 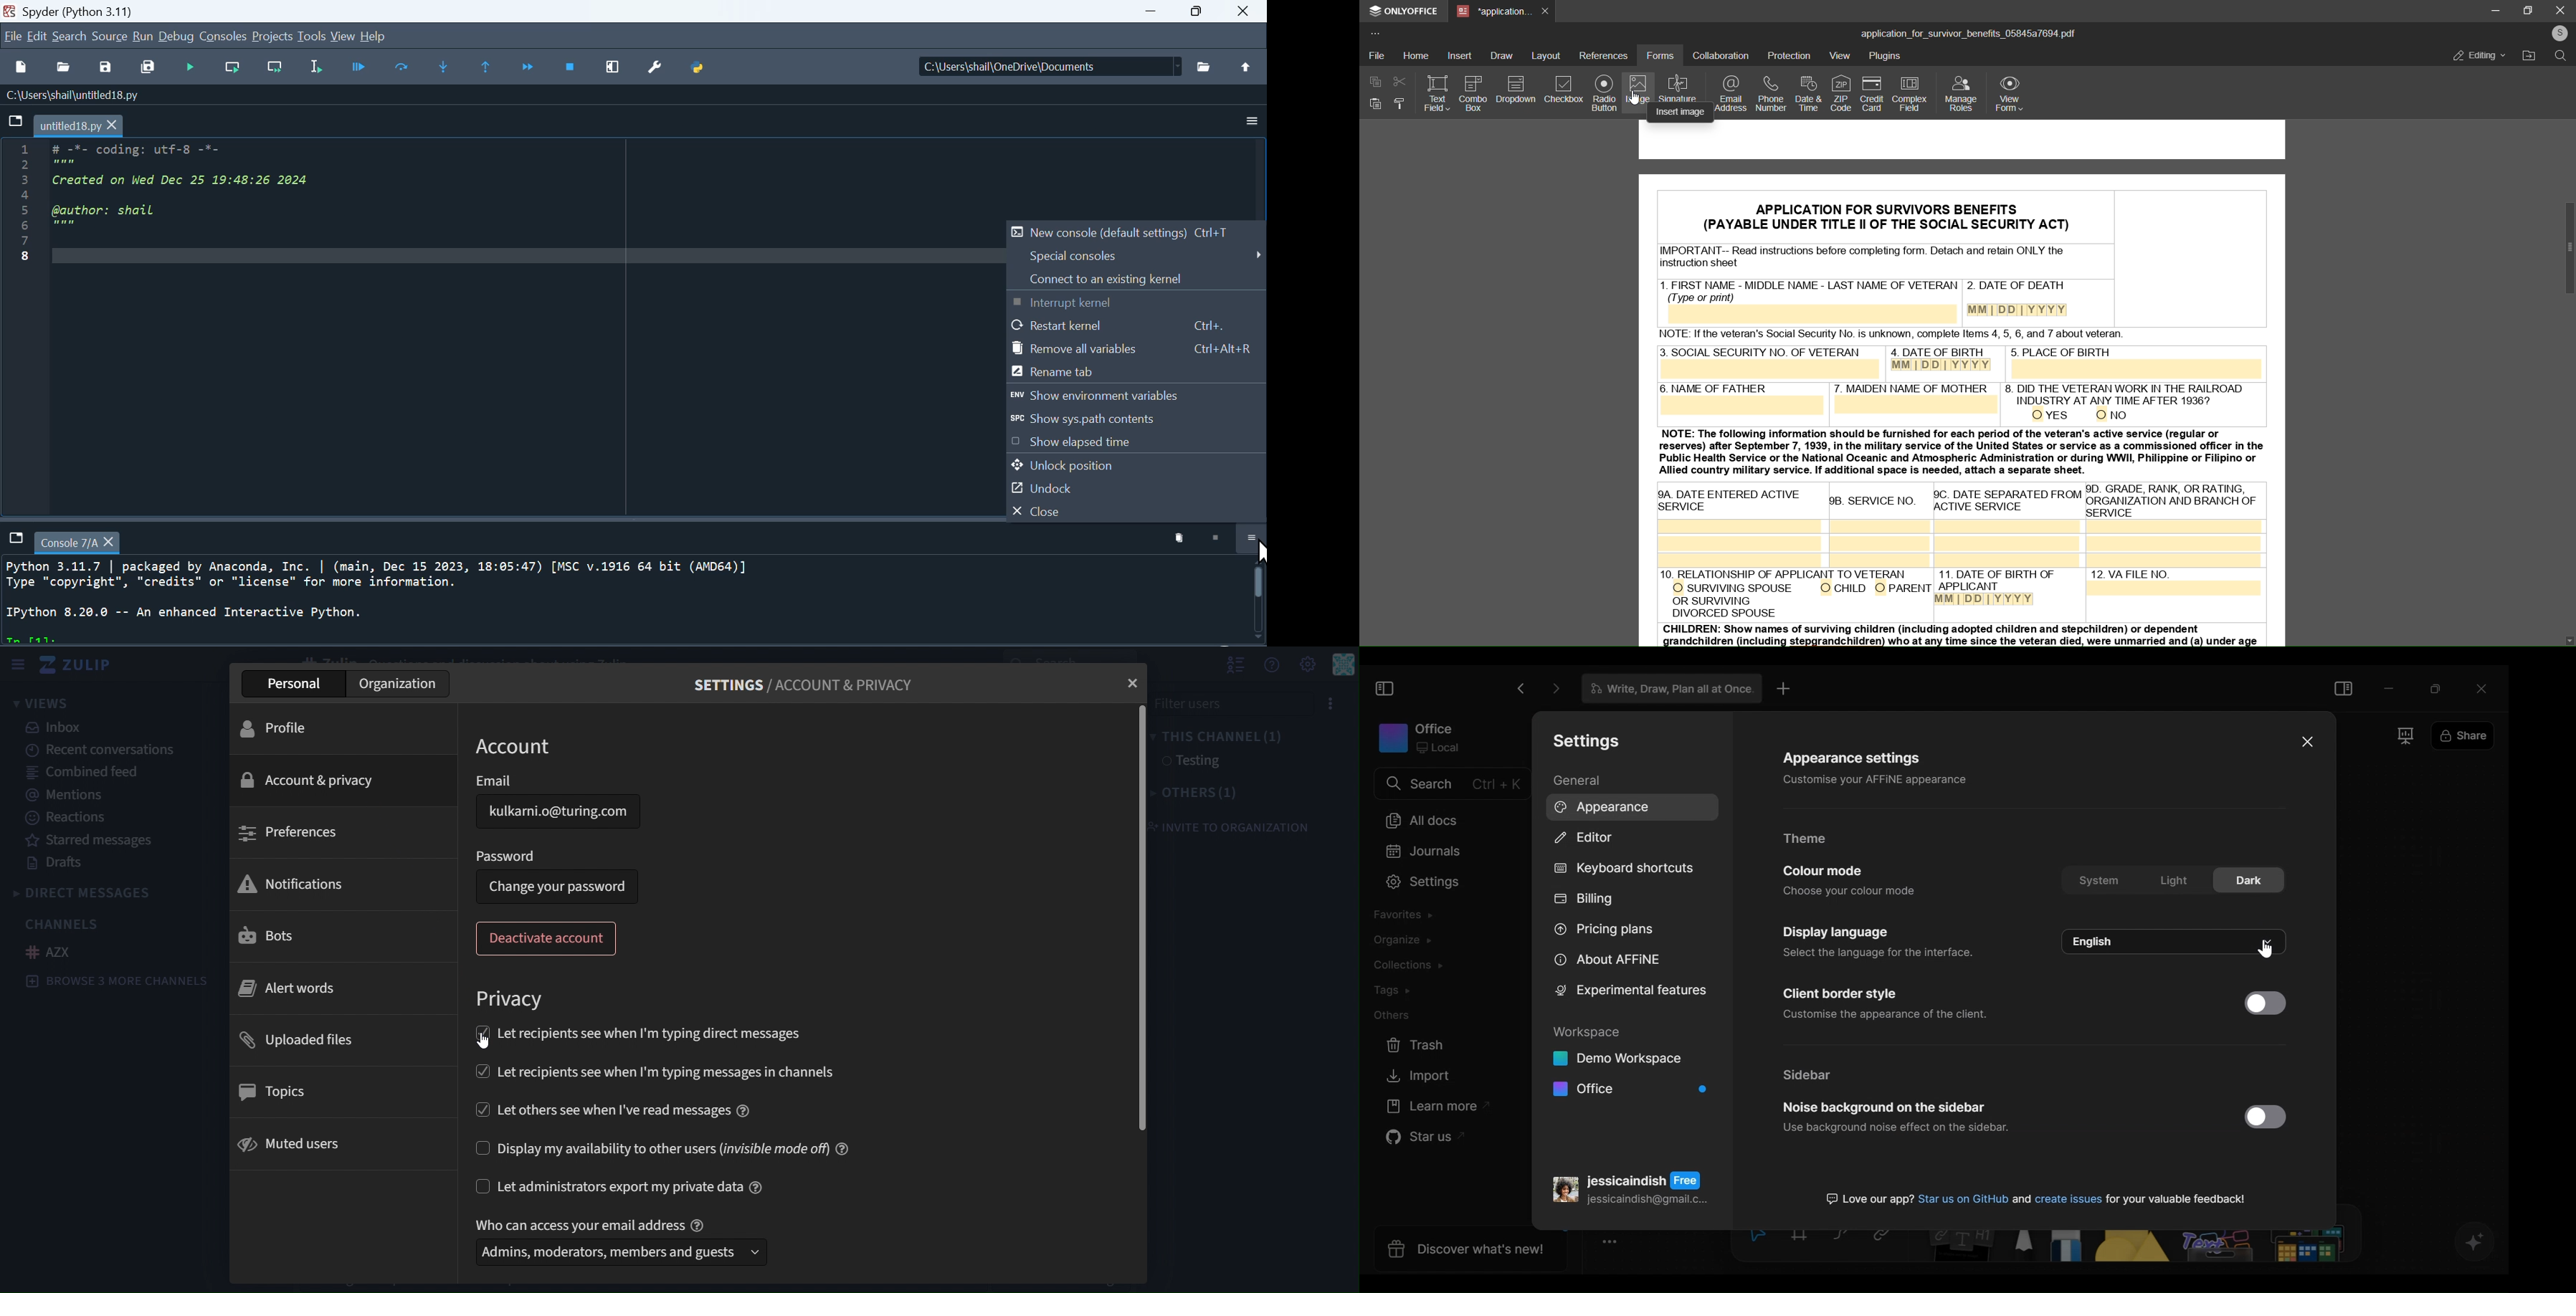 I want to click on c:\users\shail\untitled18.py, so click(x=81, y=96).